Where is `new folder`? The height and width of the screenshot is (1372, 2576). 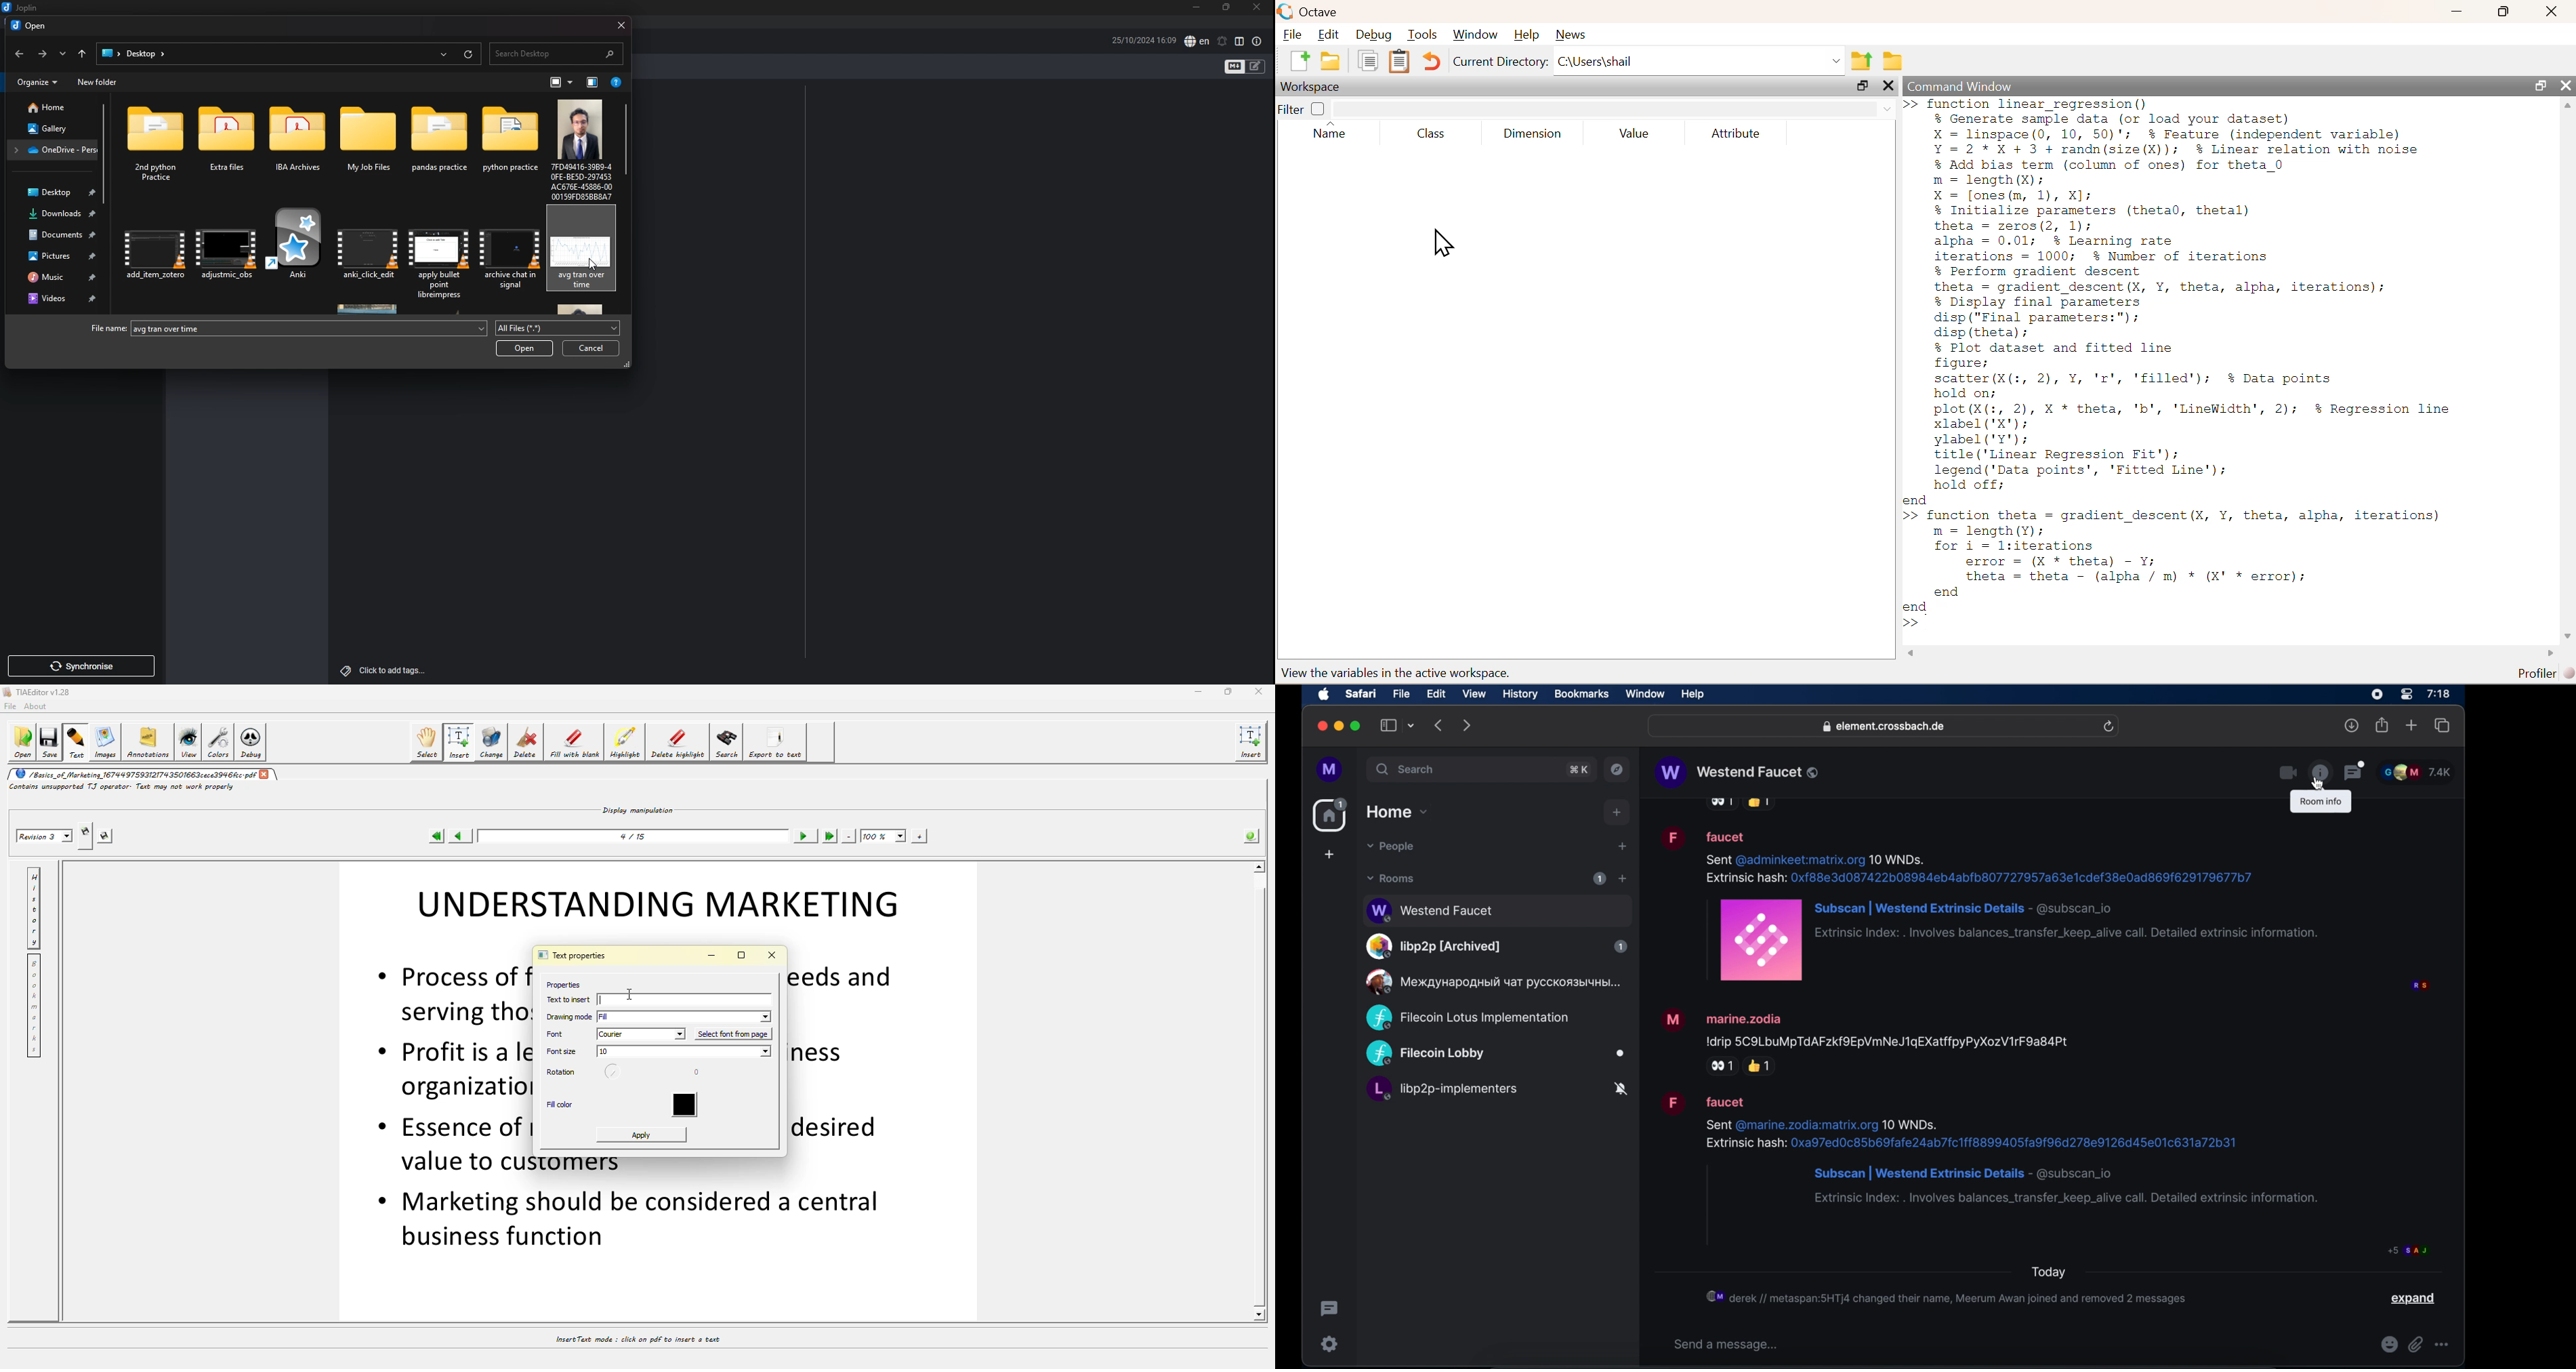
new folder is located at coordinates (99, 82).